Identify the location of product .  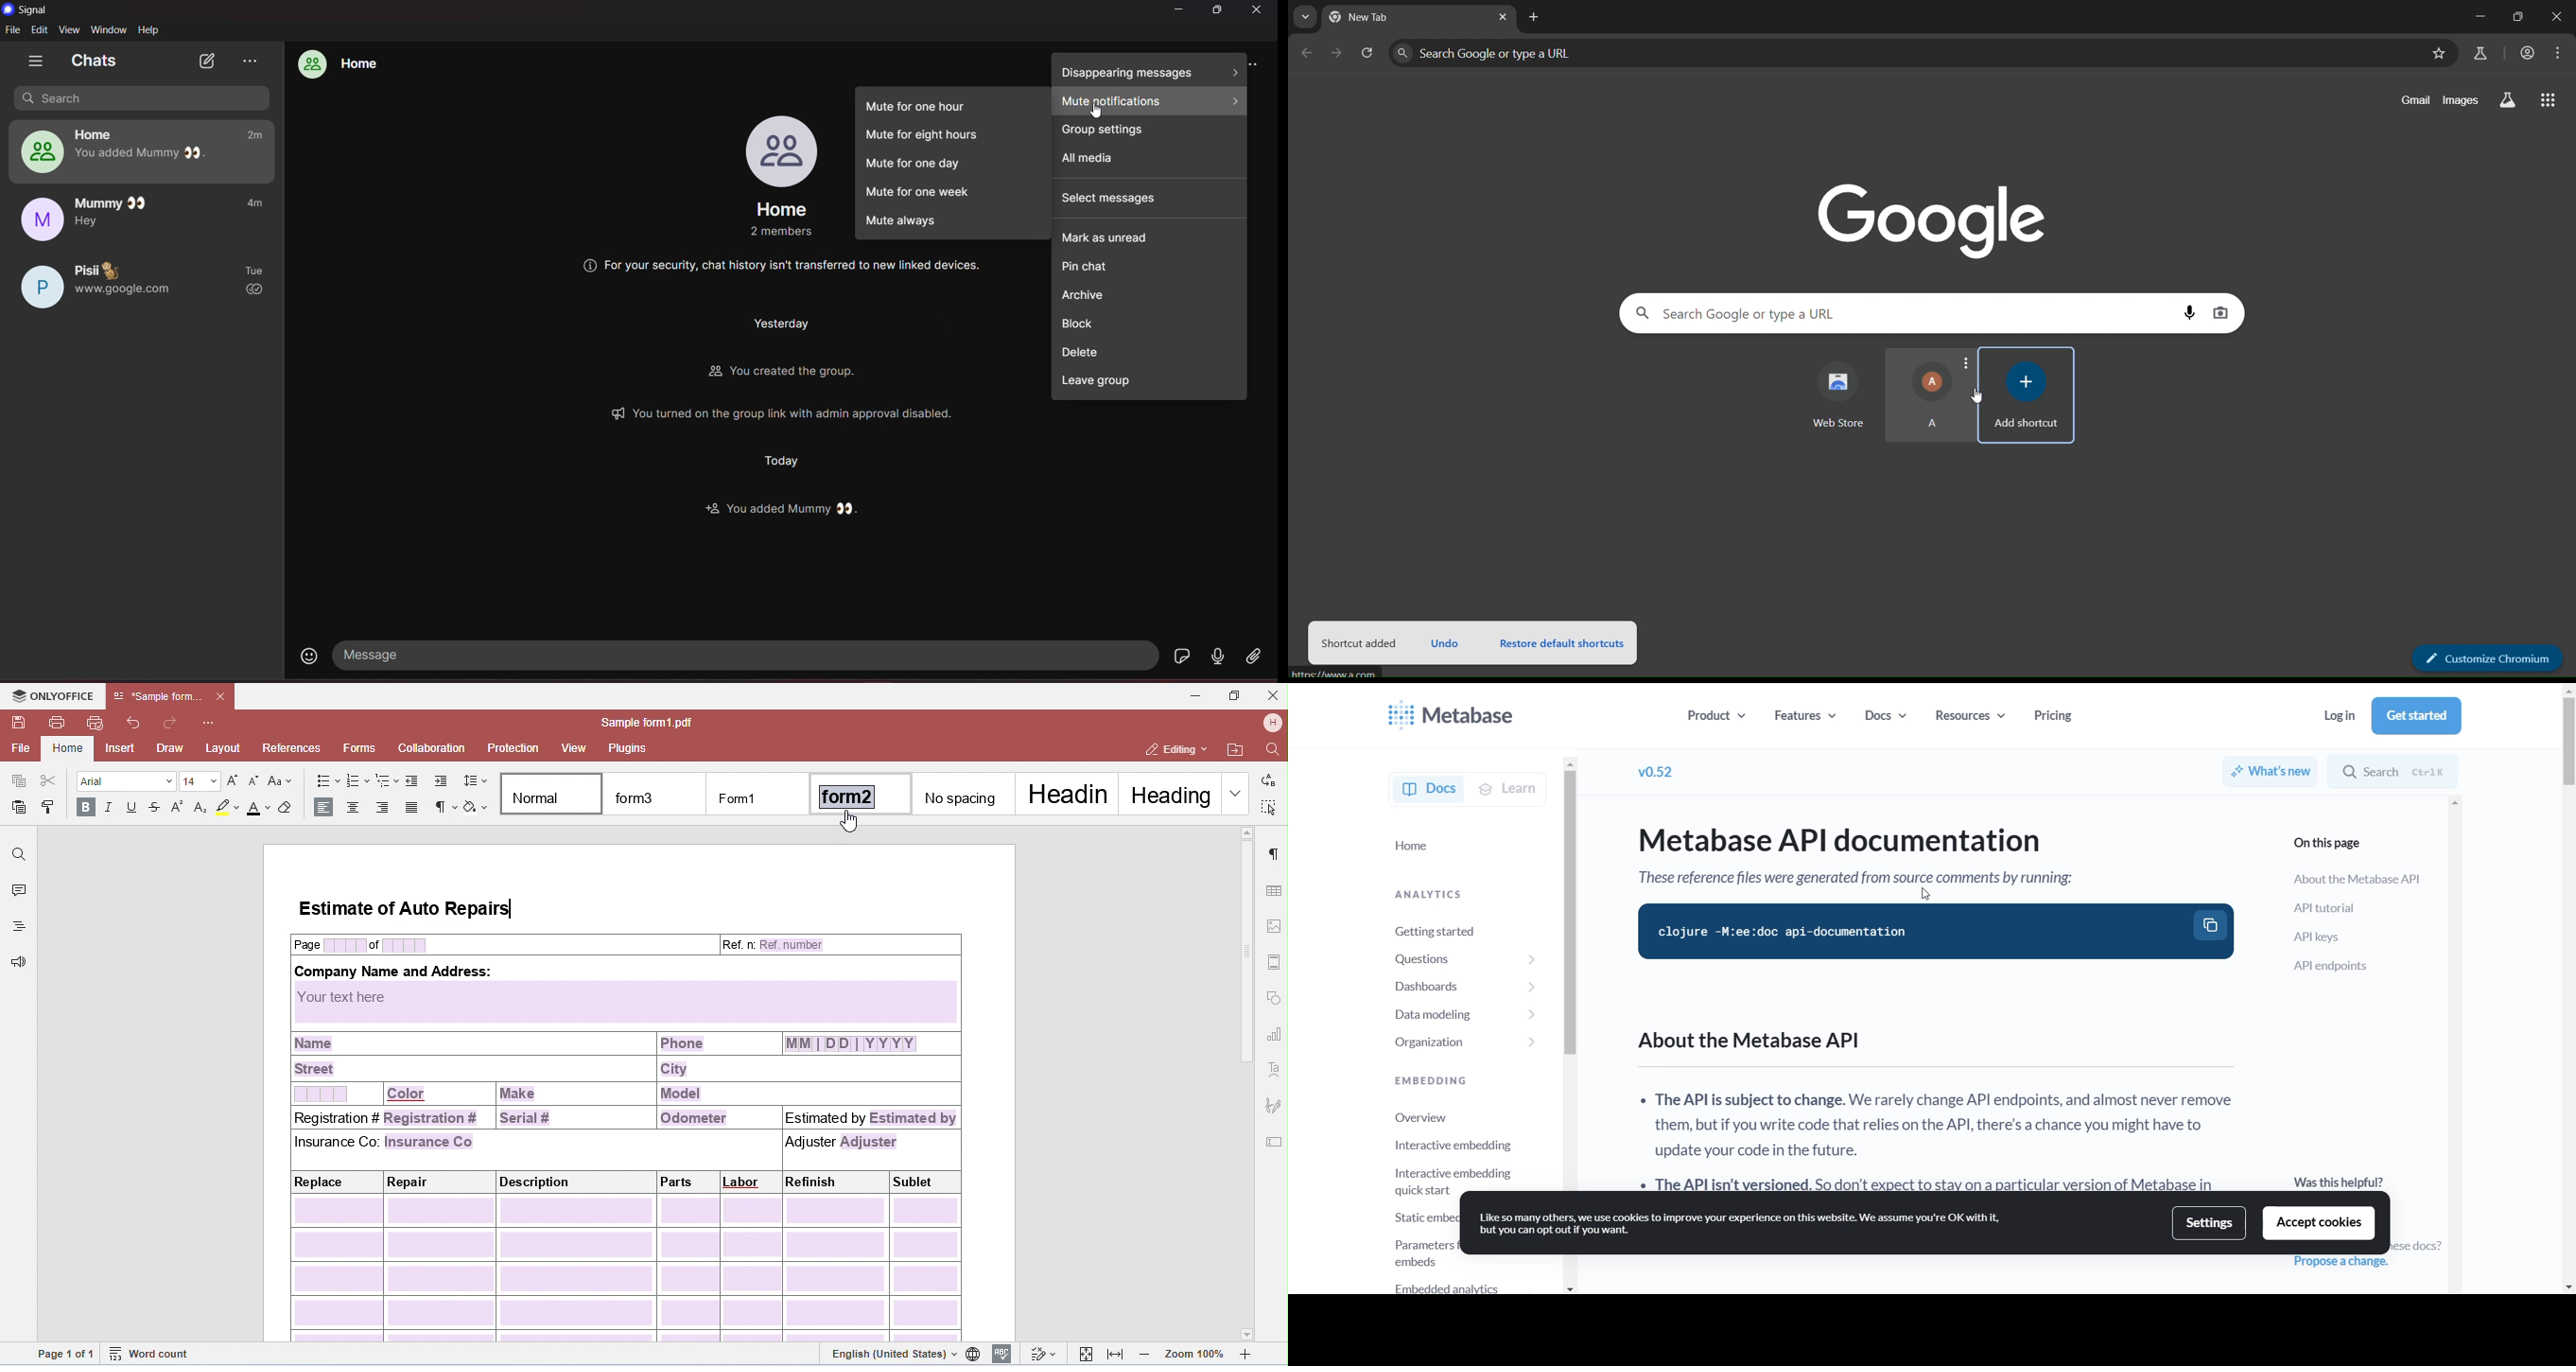
(1718, 719).